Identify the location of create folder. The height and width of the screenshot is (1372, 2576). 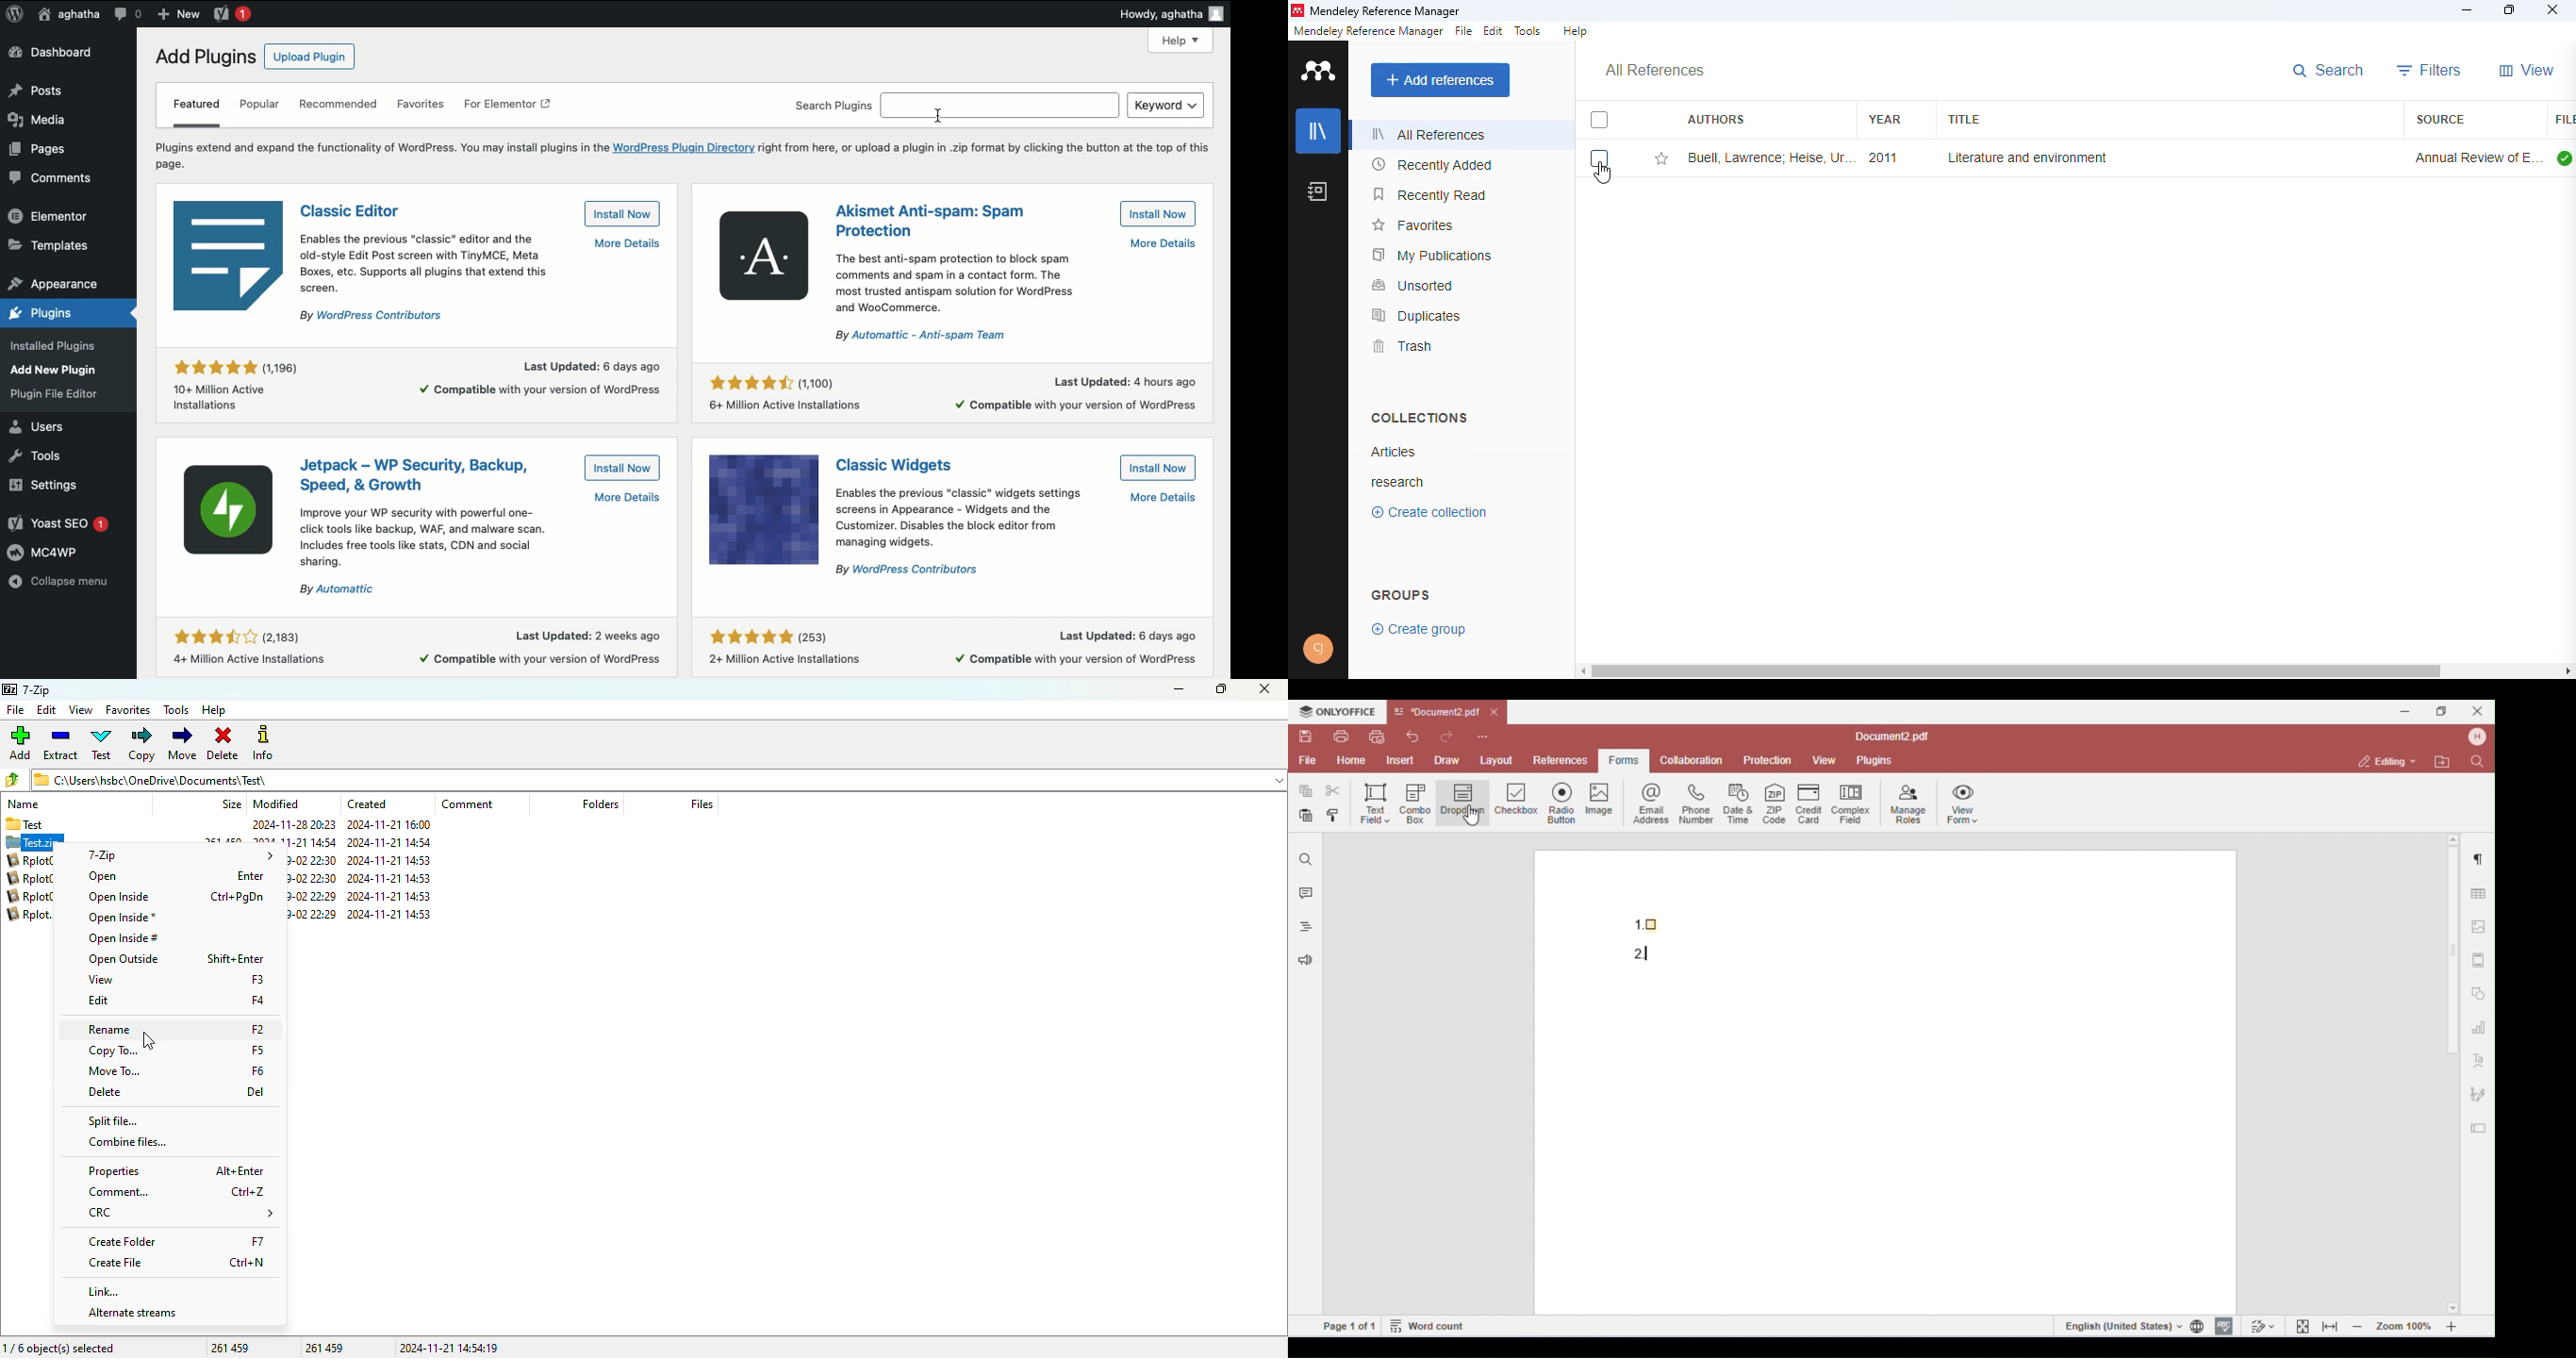
(122, 1241).